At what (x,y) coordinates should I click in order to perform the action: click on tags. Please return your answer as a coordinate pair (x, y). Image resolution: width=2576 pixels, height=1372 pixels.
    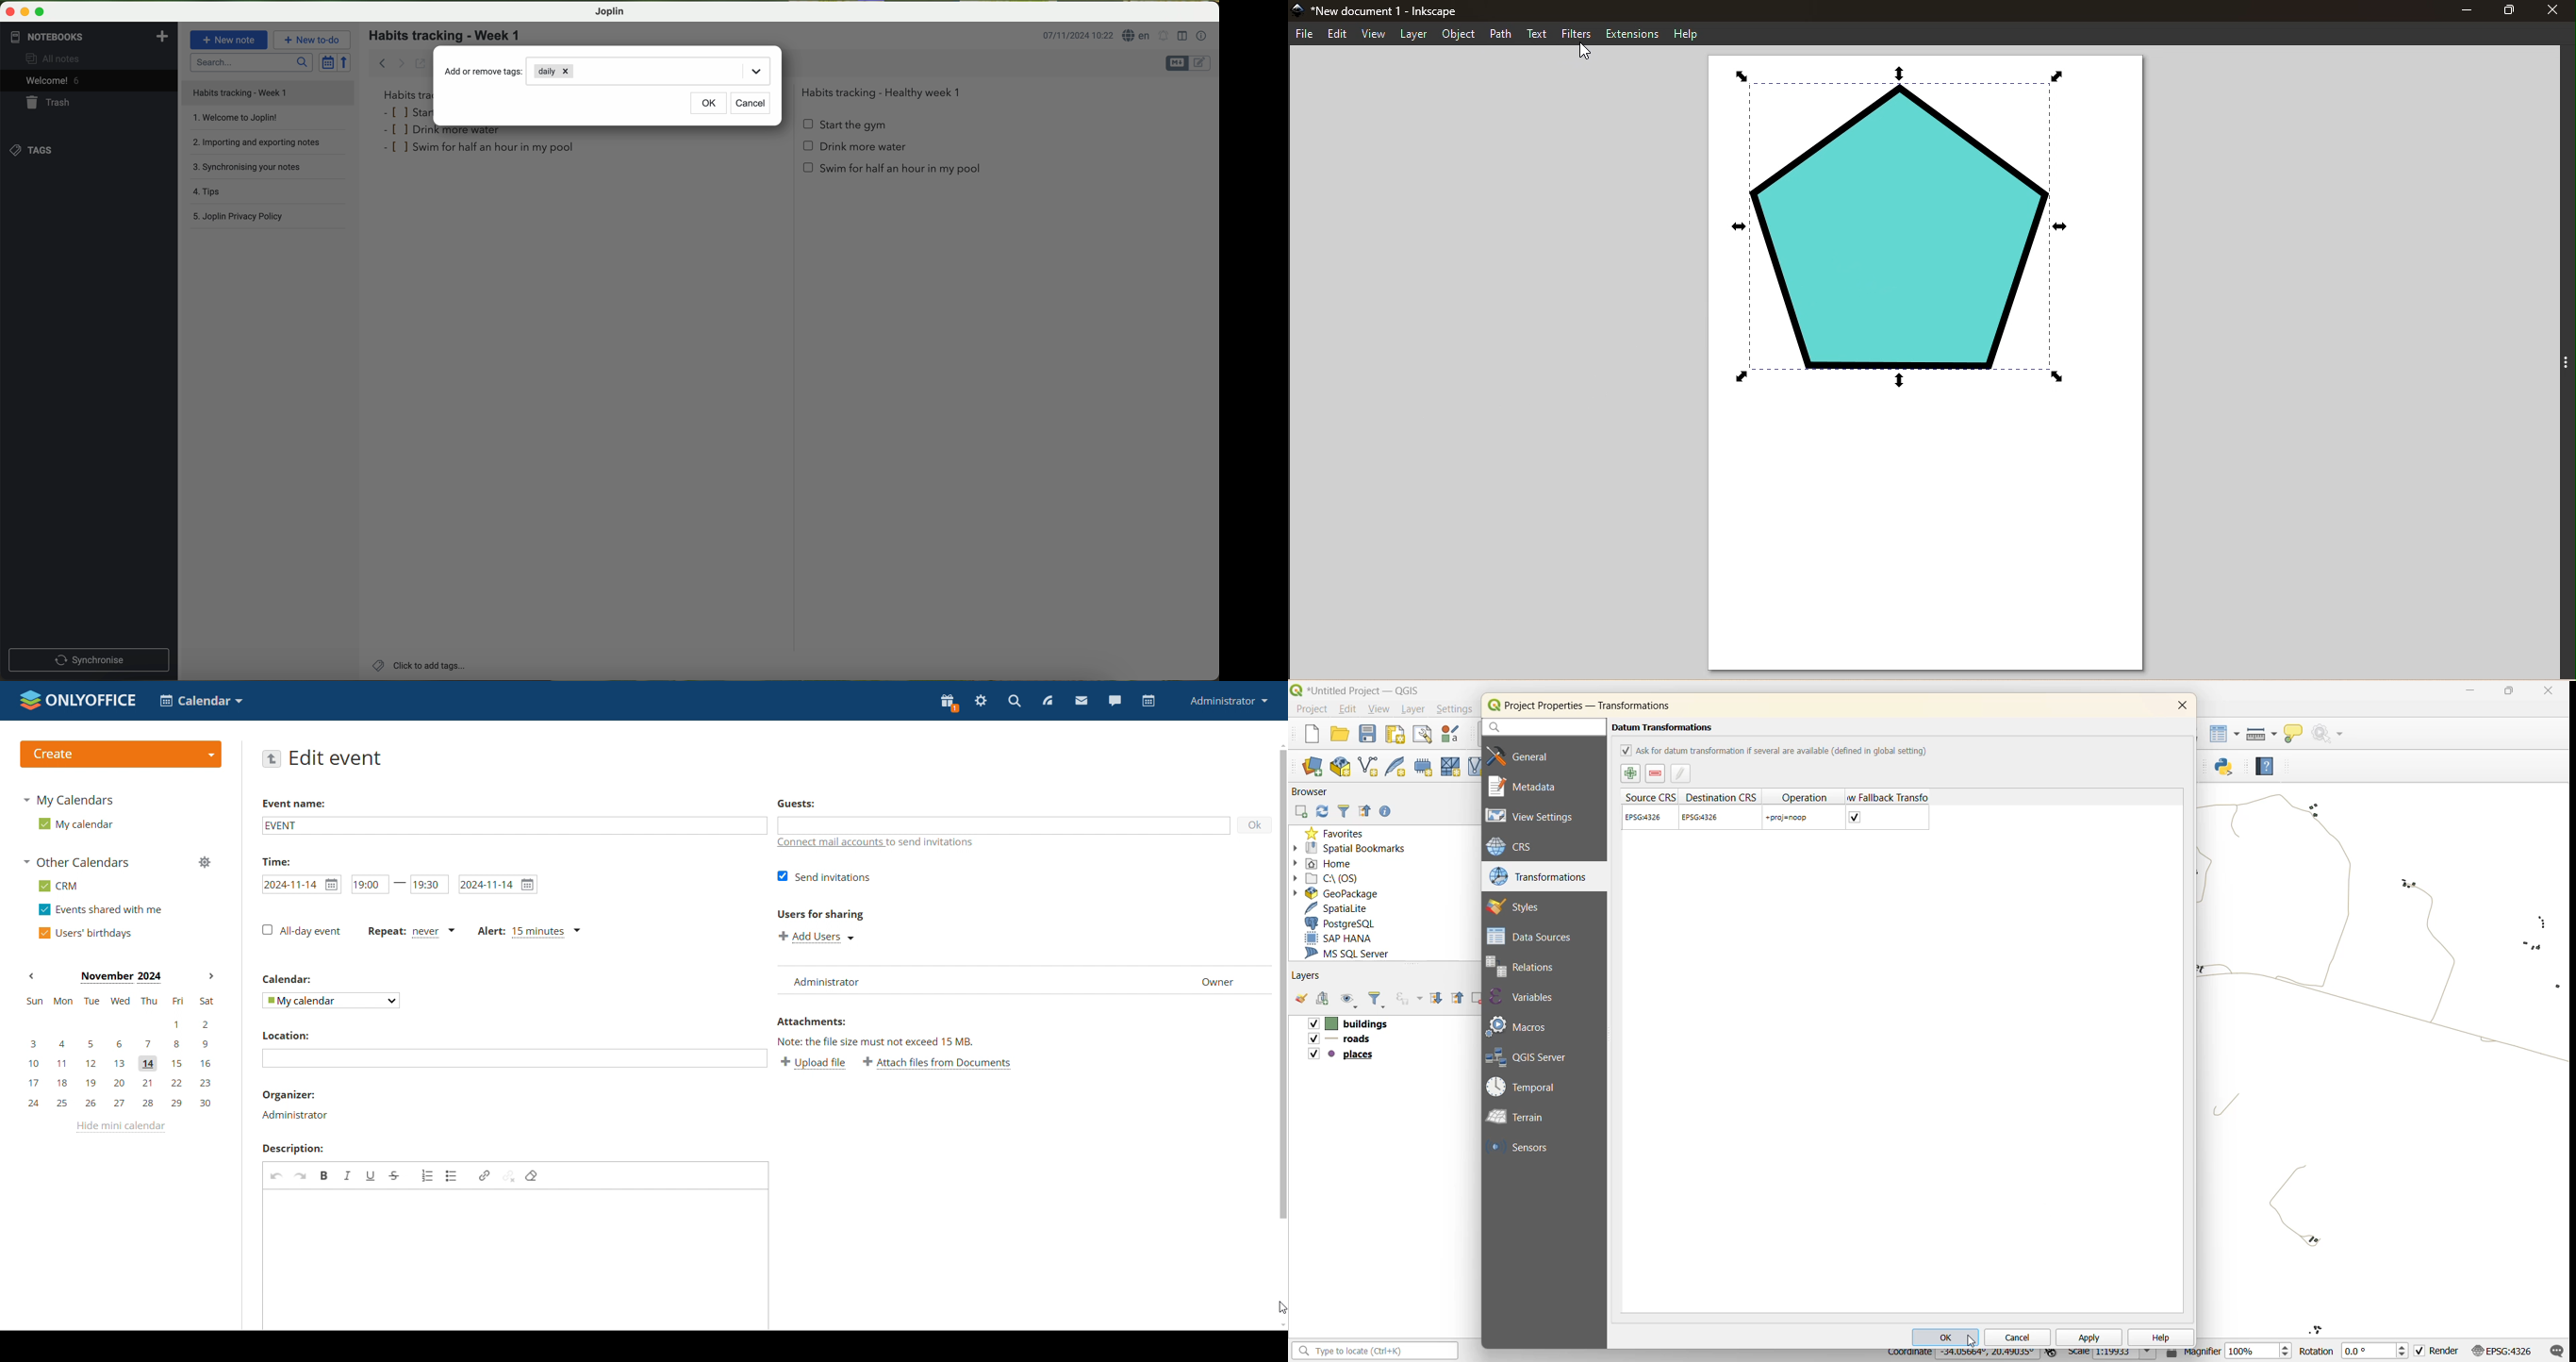
    Looking at the image, I should click on (32, 150).